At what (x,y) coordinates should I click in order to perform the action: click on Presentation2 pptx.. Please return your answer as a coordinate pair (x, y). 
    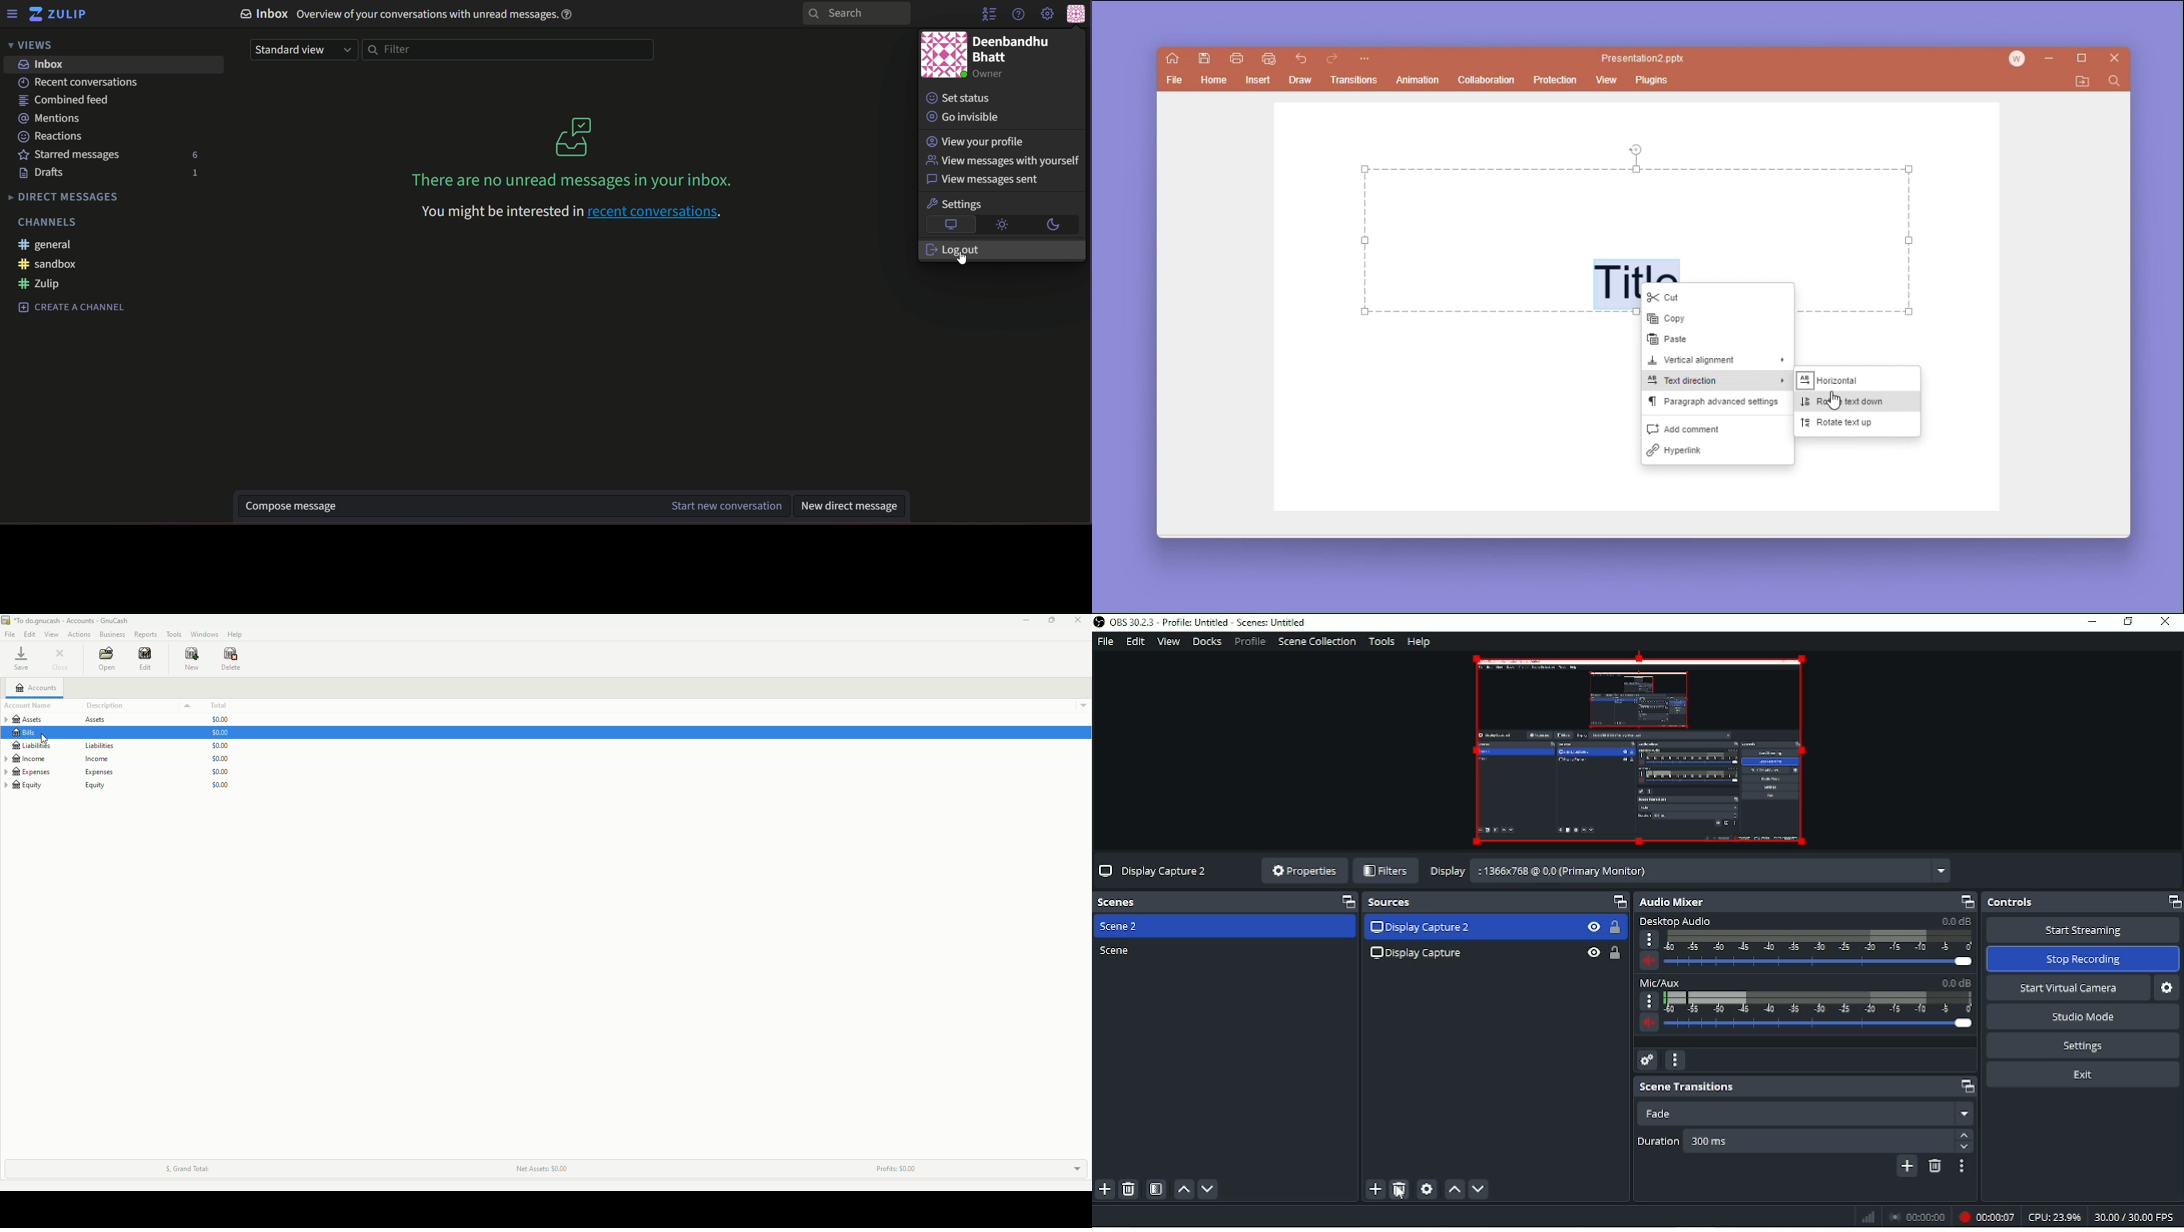
    Looking at the image, I should click on (1645, 59).